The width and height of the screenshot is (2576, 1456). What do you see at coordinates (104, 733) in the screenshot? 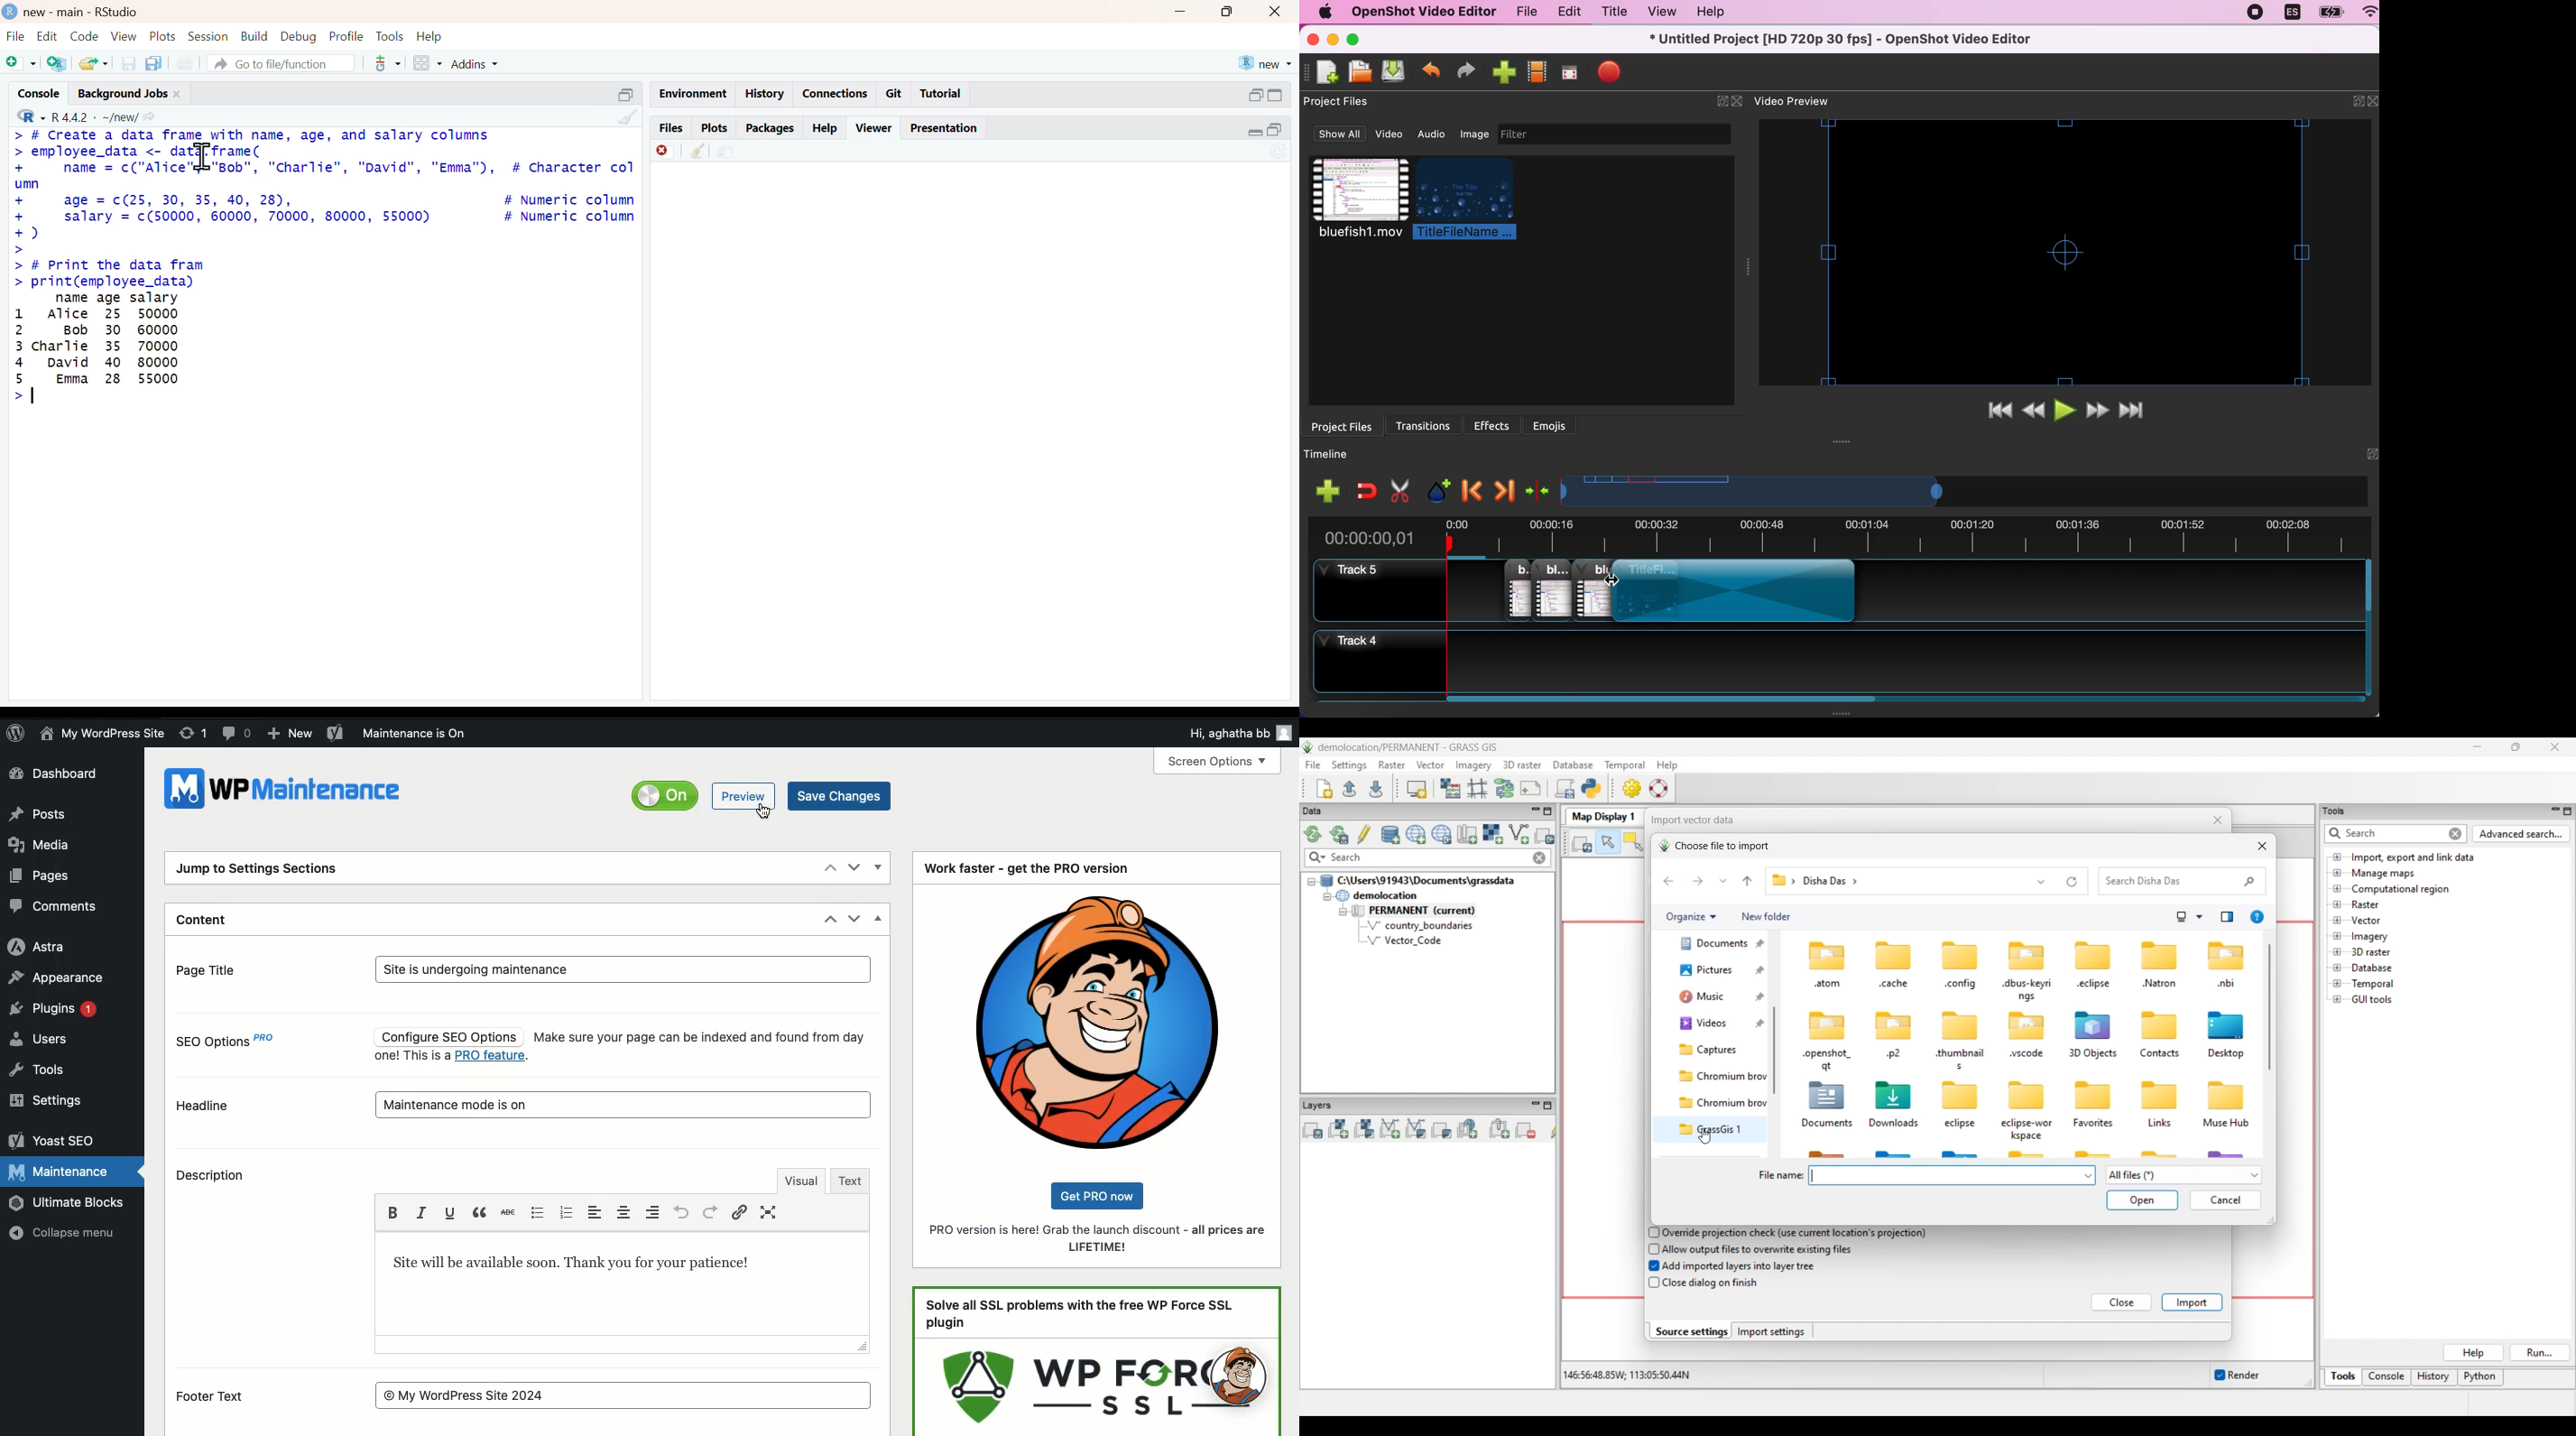
I see `Name` at bounding box center [104, 733].